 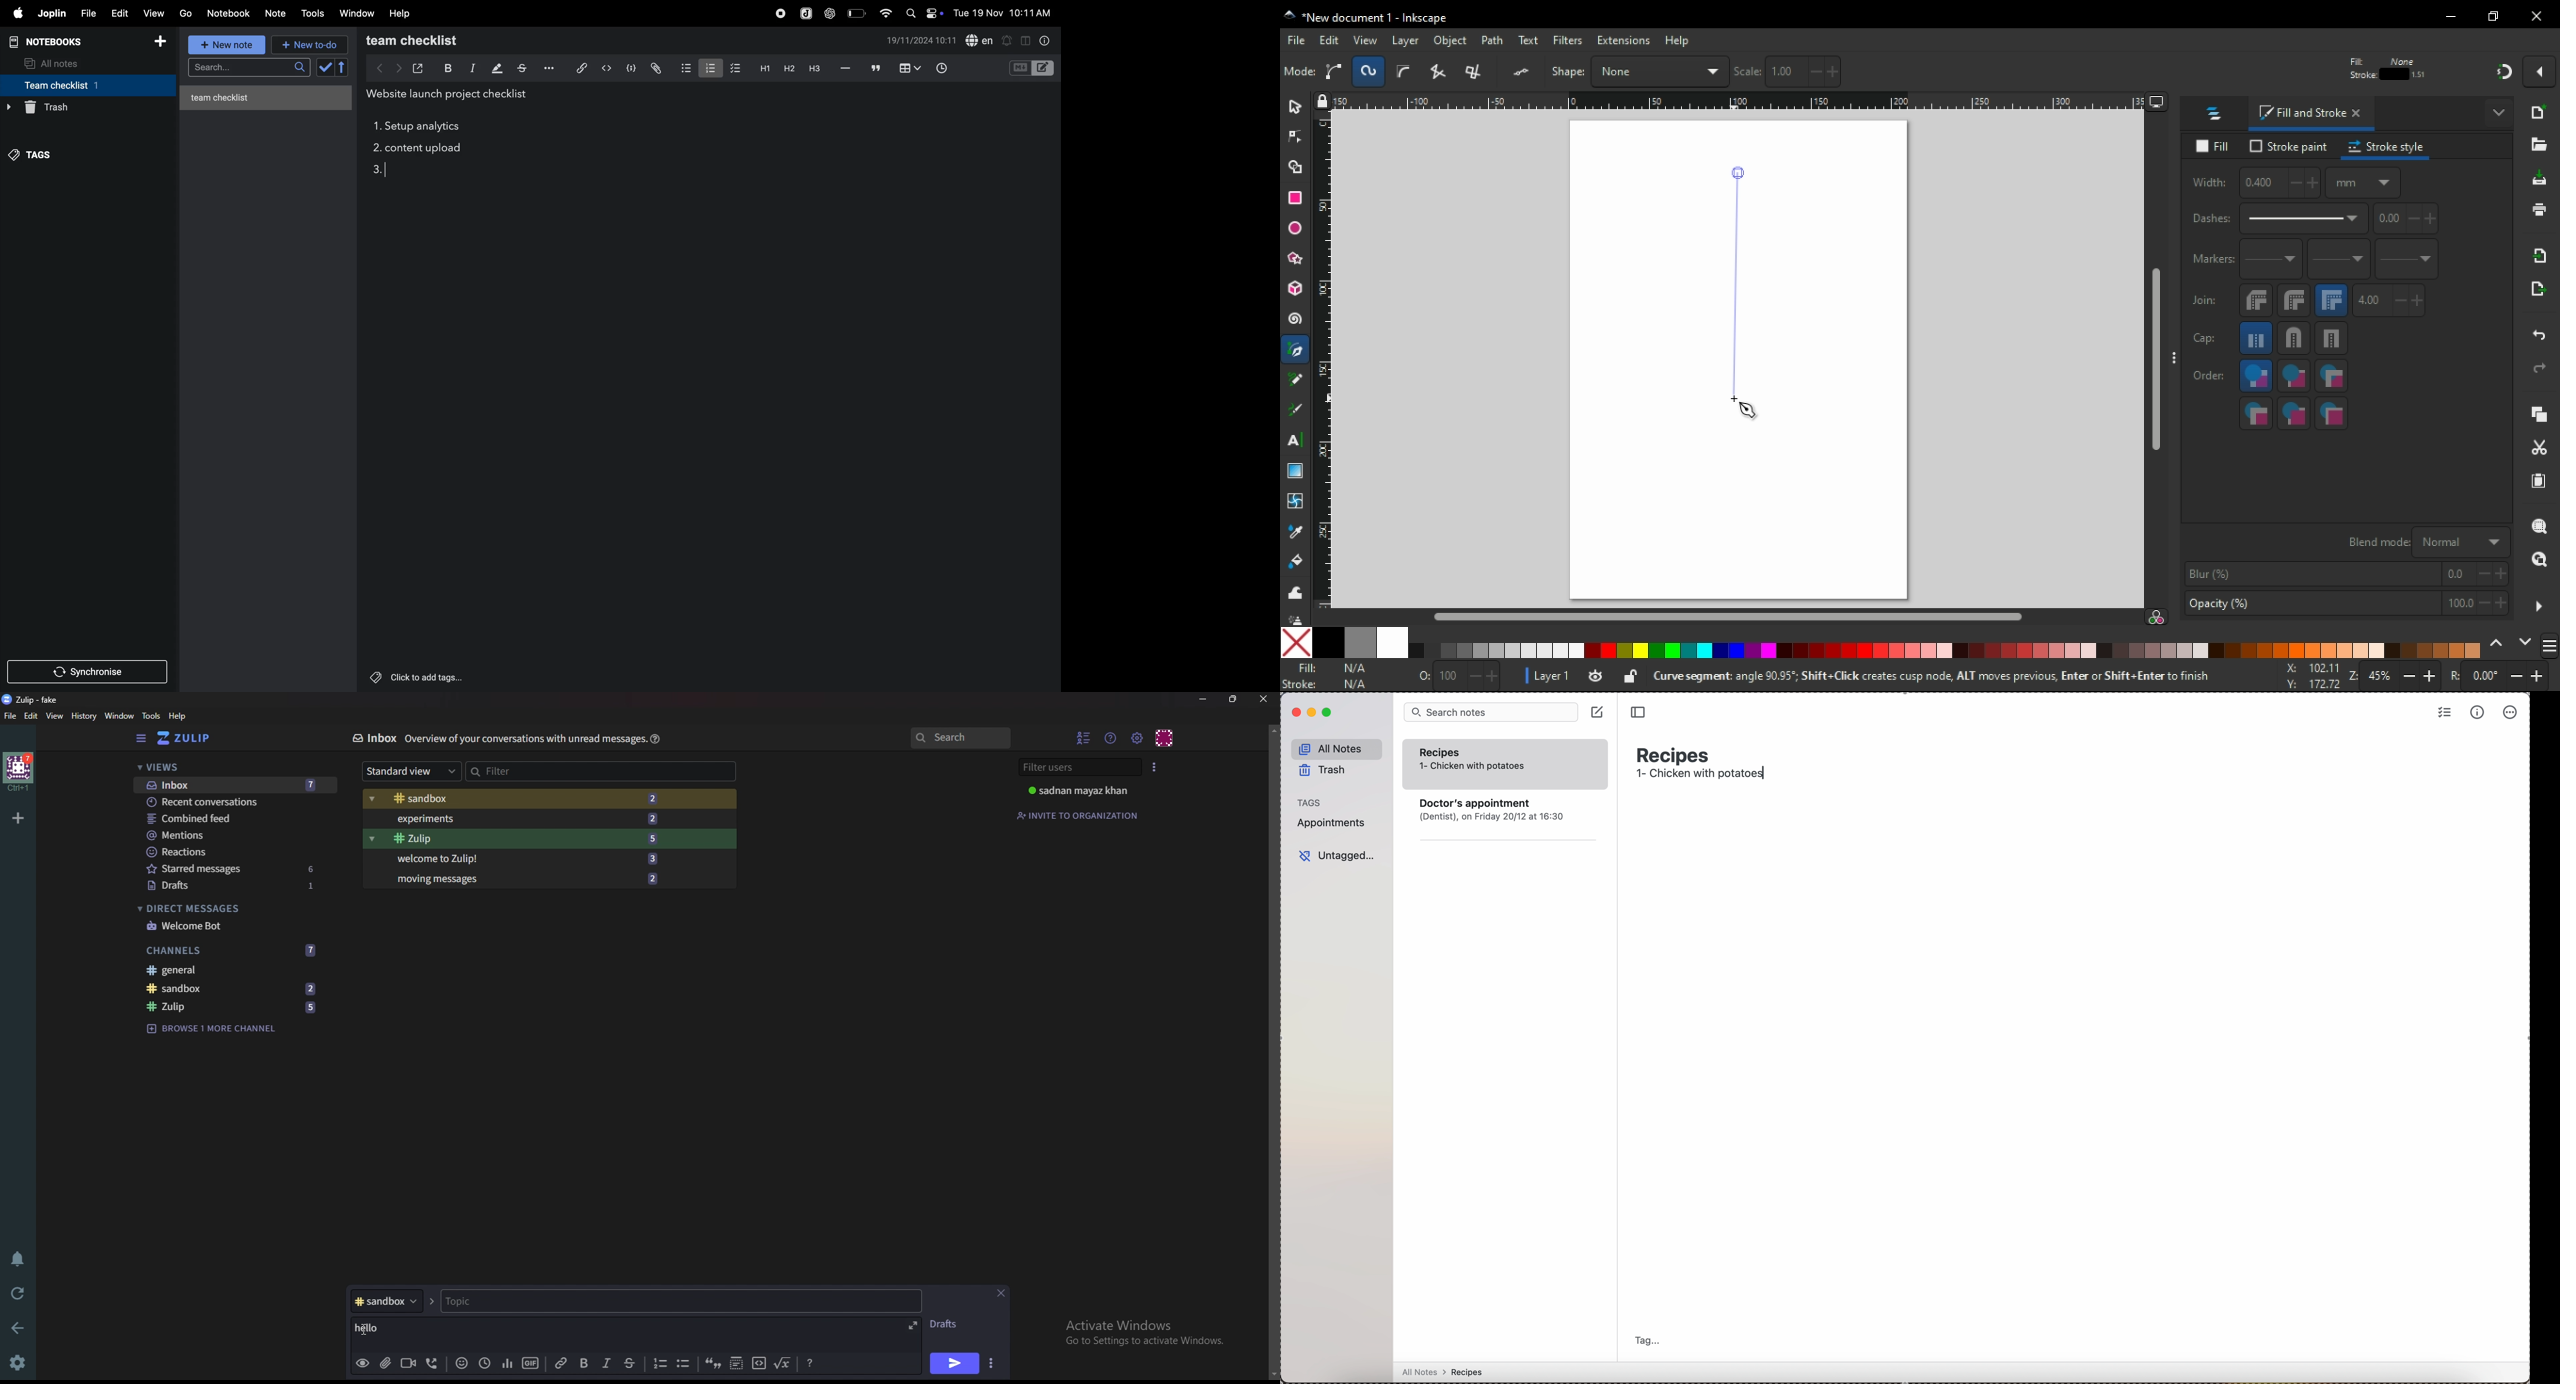 I want to click on zulip-fake, so click(x=35, y=699).